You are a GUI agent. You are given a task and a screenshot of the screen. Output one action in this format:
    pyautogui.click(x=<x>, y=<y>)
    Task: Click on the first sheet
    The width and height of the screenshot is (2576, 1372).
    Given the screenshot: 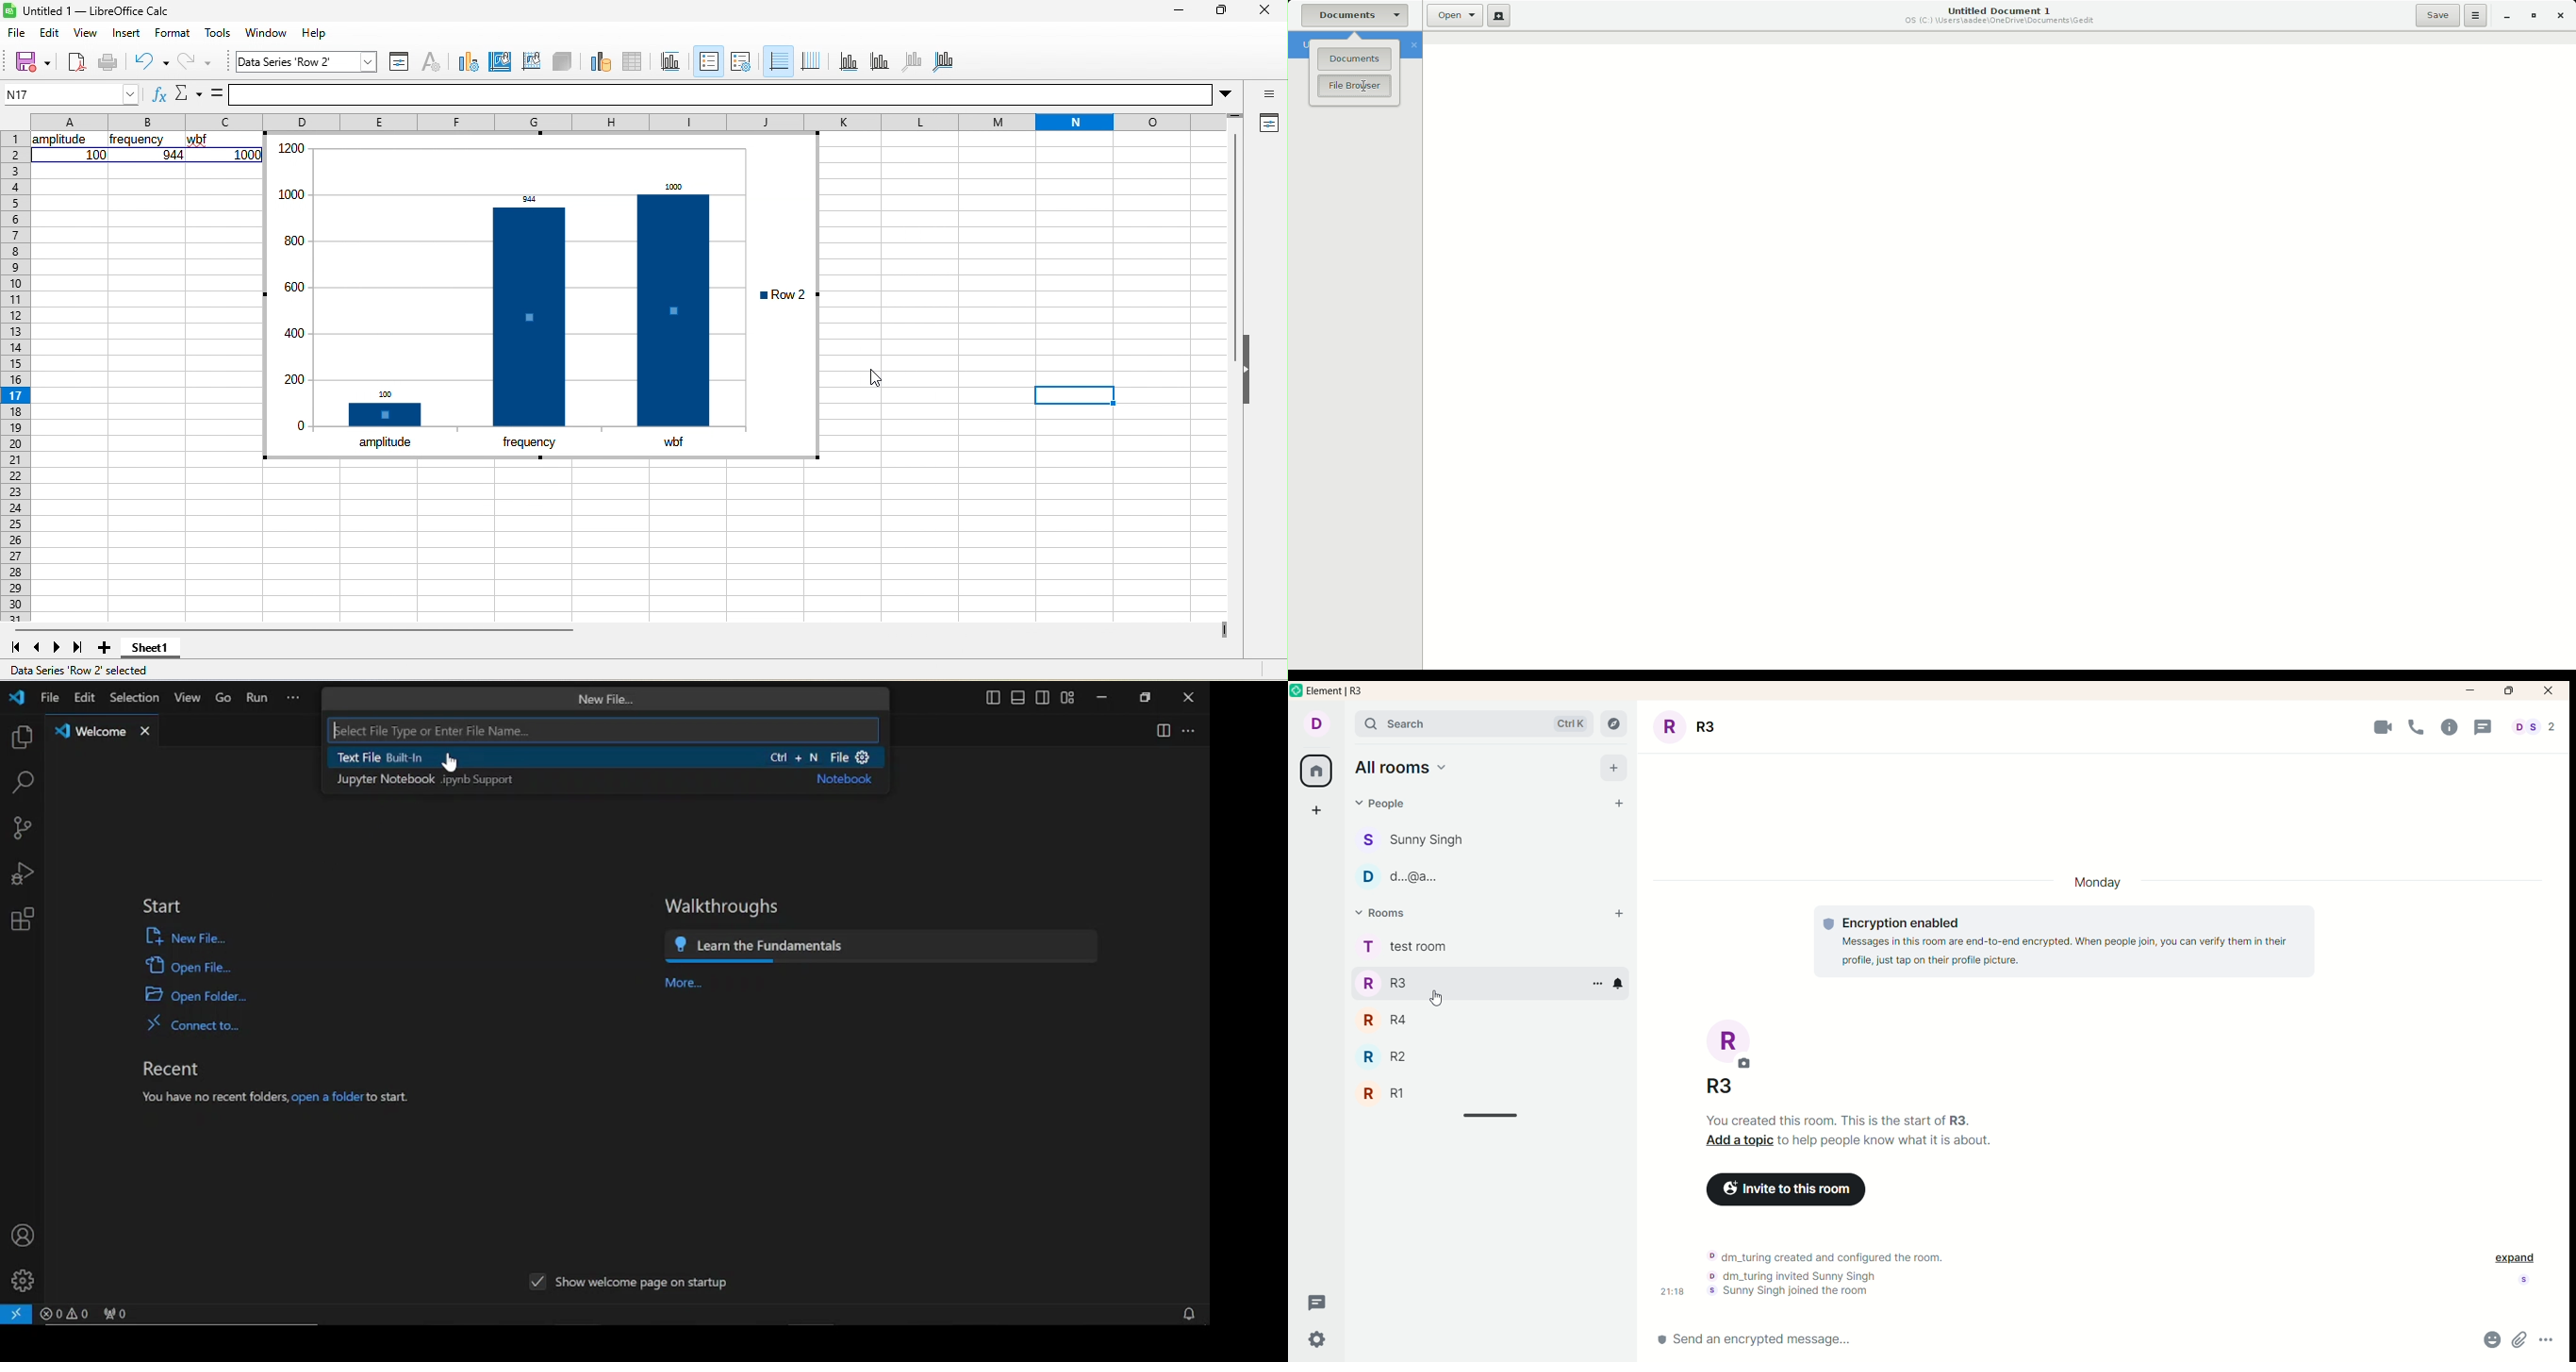 What is the action you would take?
    pyautogui.click(x=16, y=648)
    